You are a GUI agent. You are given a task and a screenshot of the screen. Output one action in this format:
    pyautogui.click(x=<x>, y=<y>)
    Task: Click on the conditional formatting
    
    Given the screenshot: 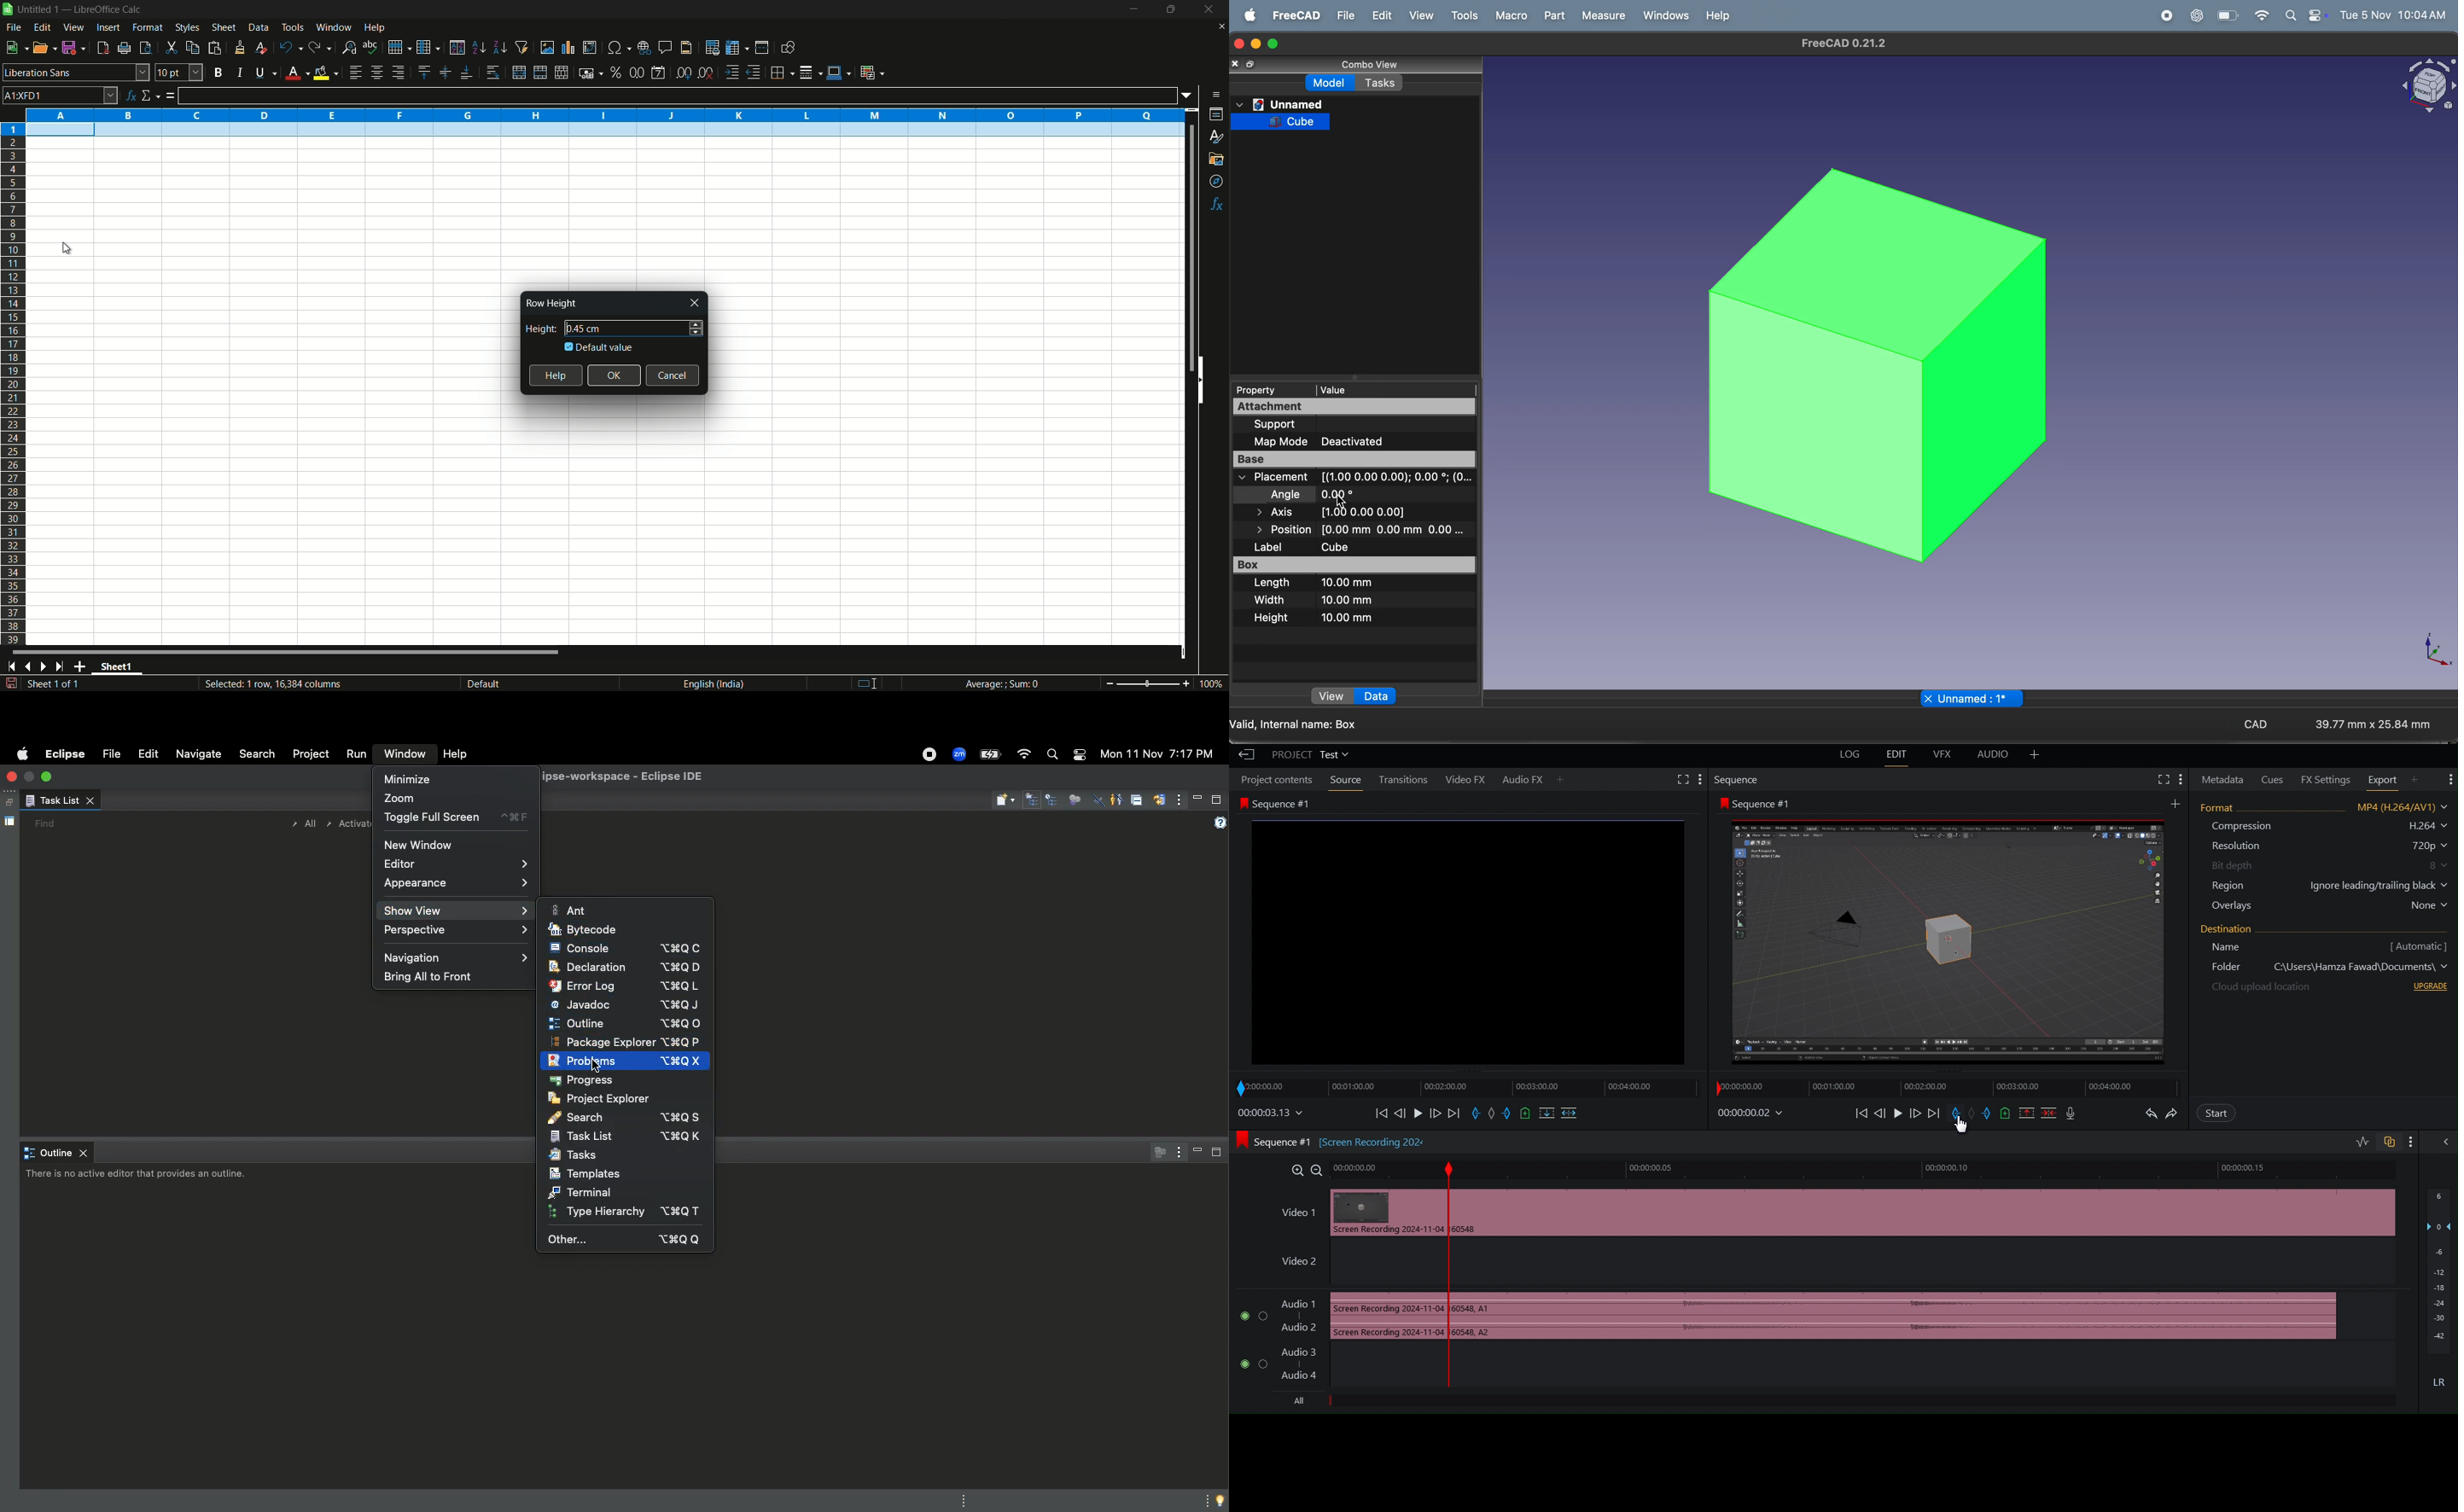 What is the action you would take?
    pyautogui.click(x=871, y=72)
    